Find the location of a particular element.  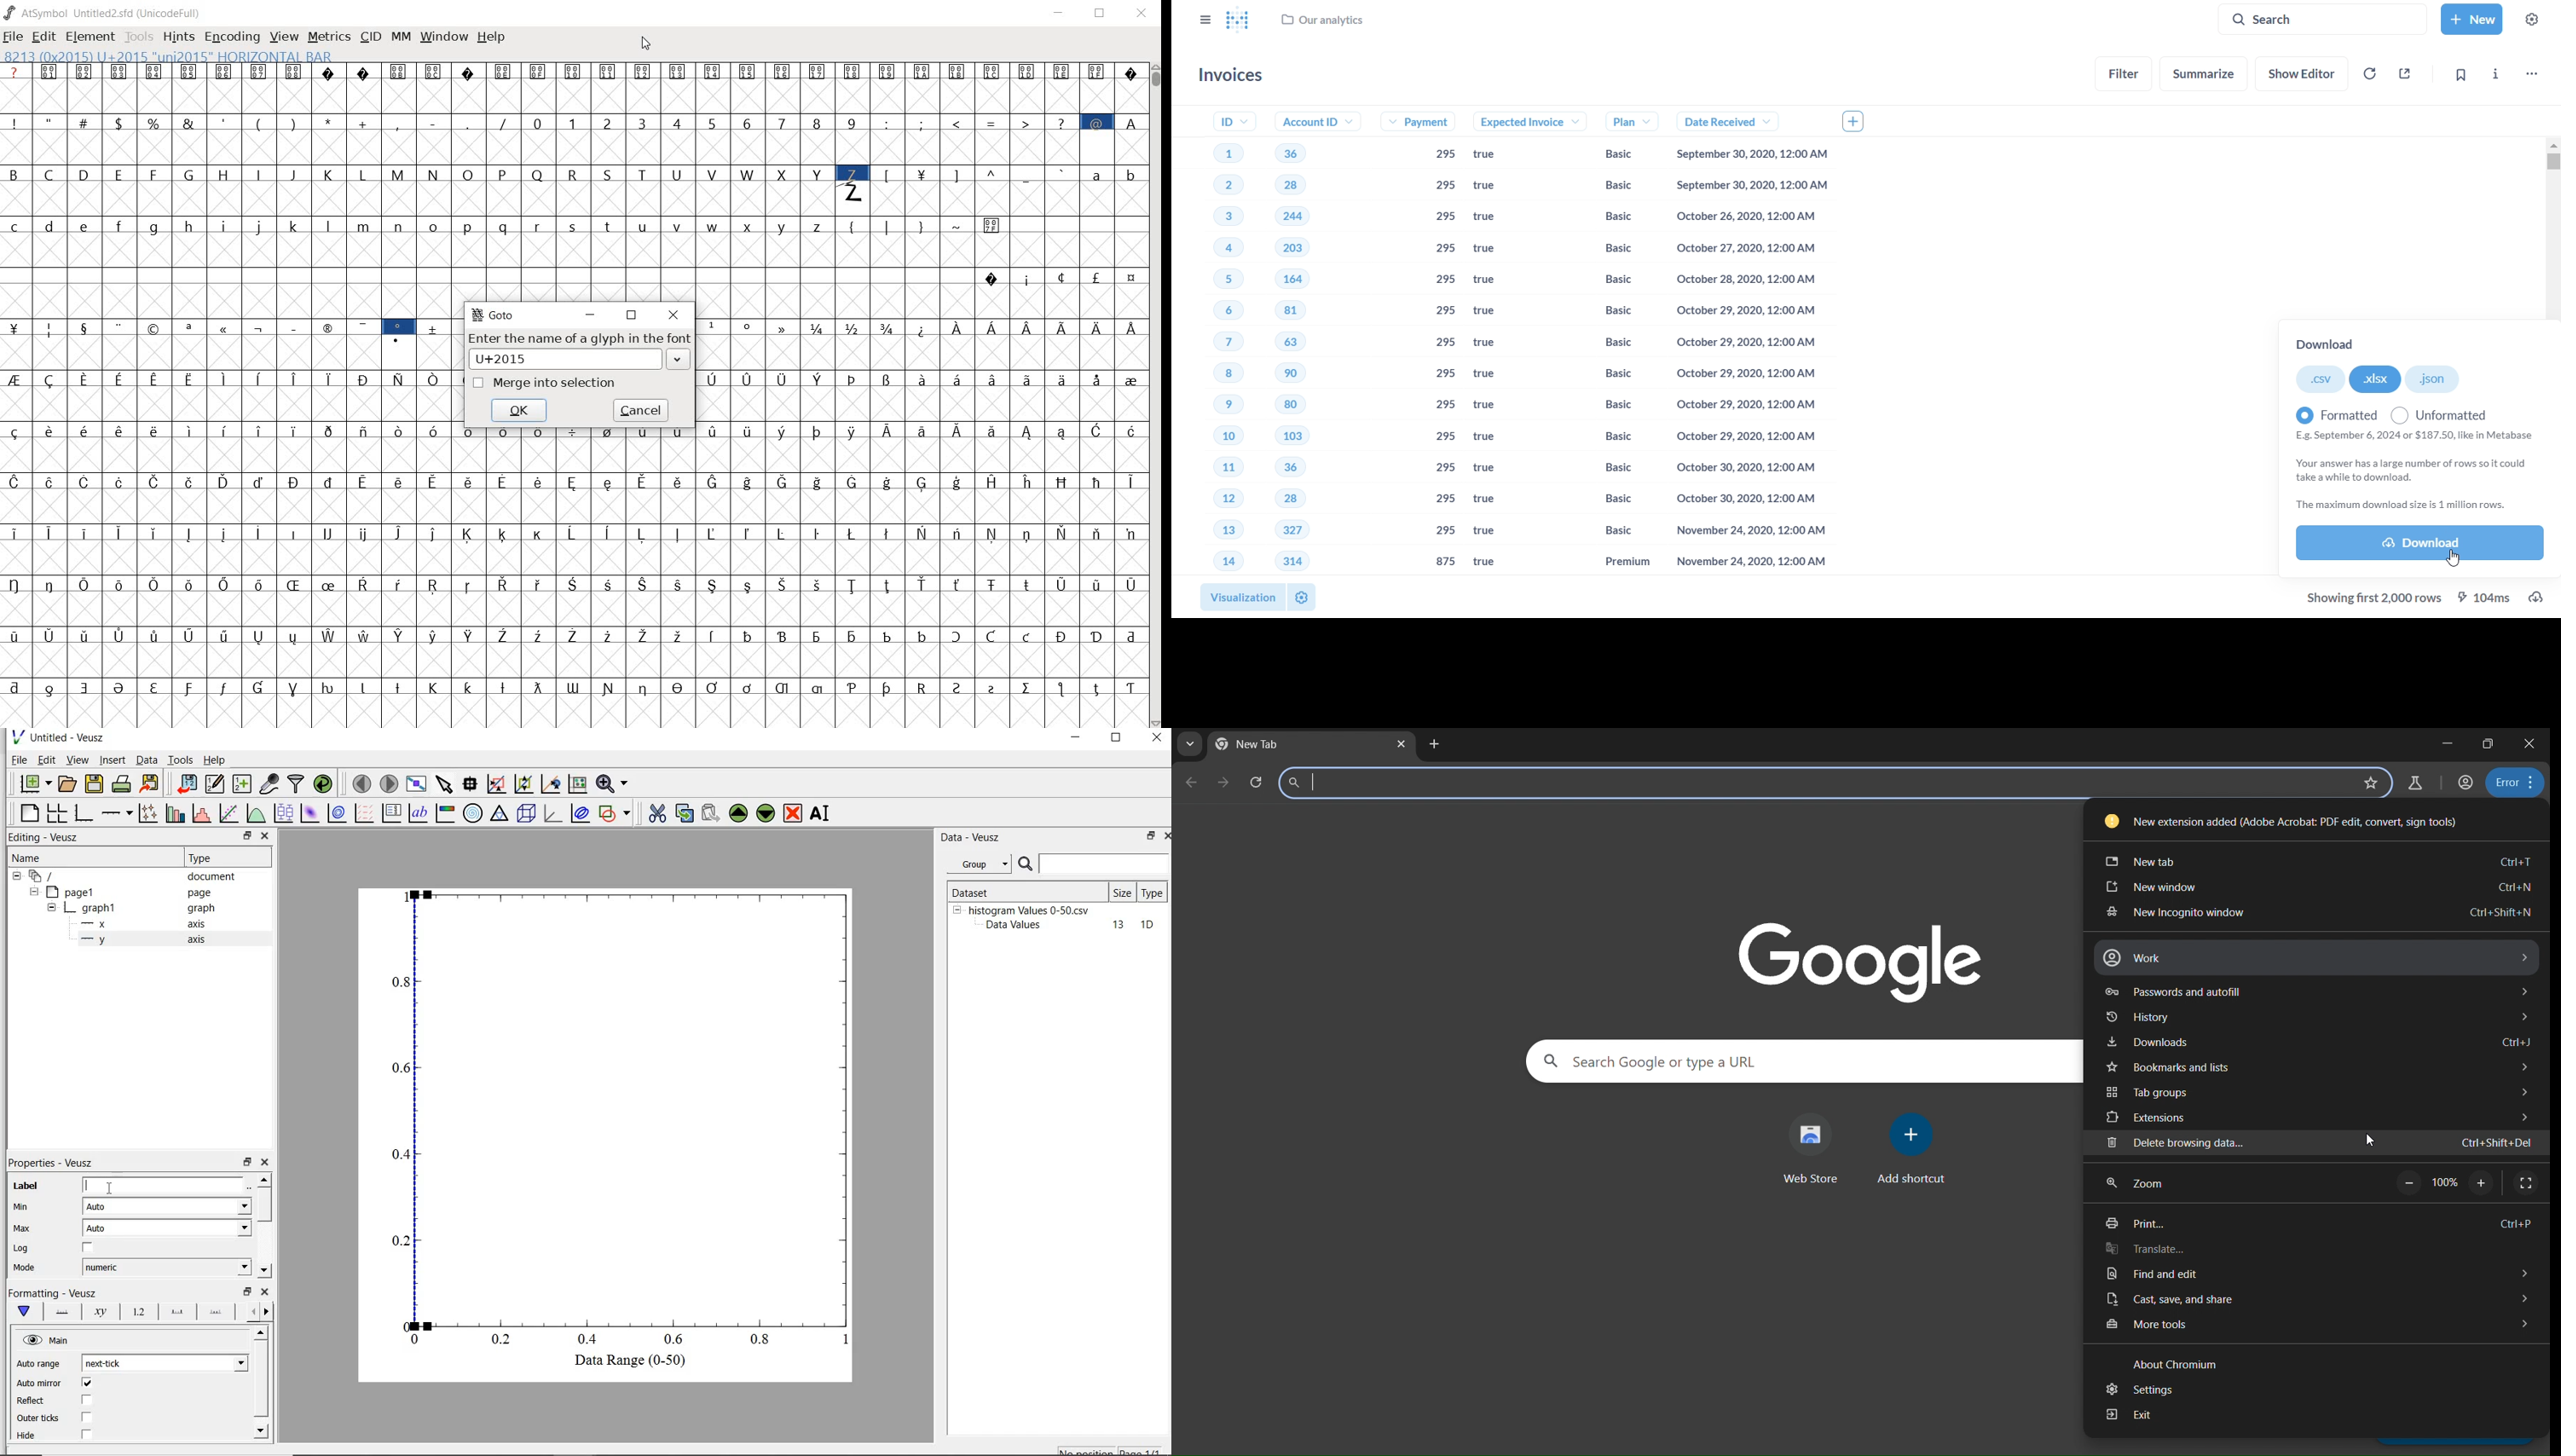

true is located at coordinates (1492, 406).